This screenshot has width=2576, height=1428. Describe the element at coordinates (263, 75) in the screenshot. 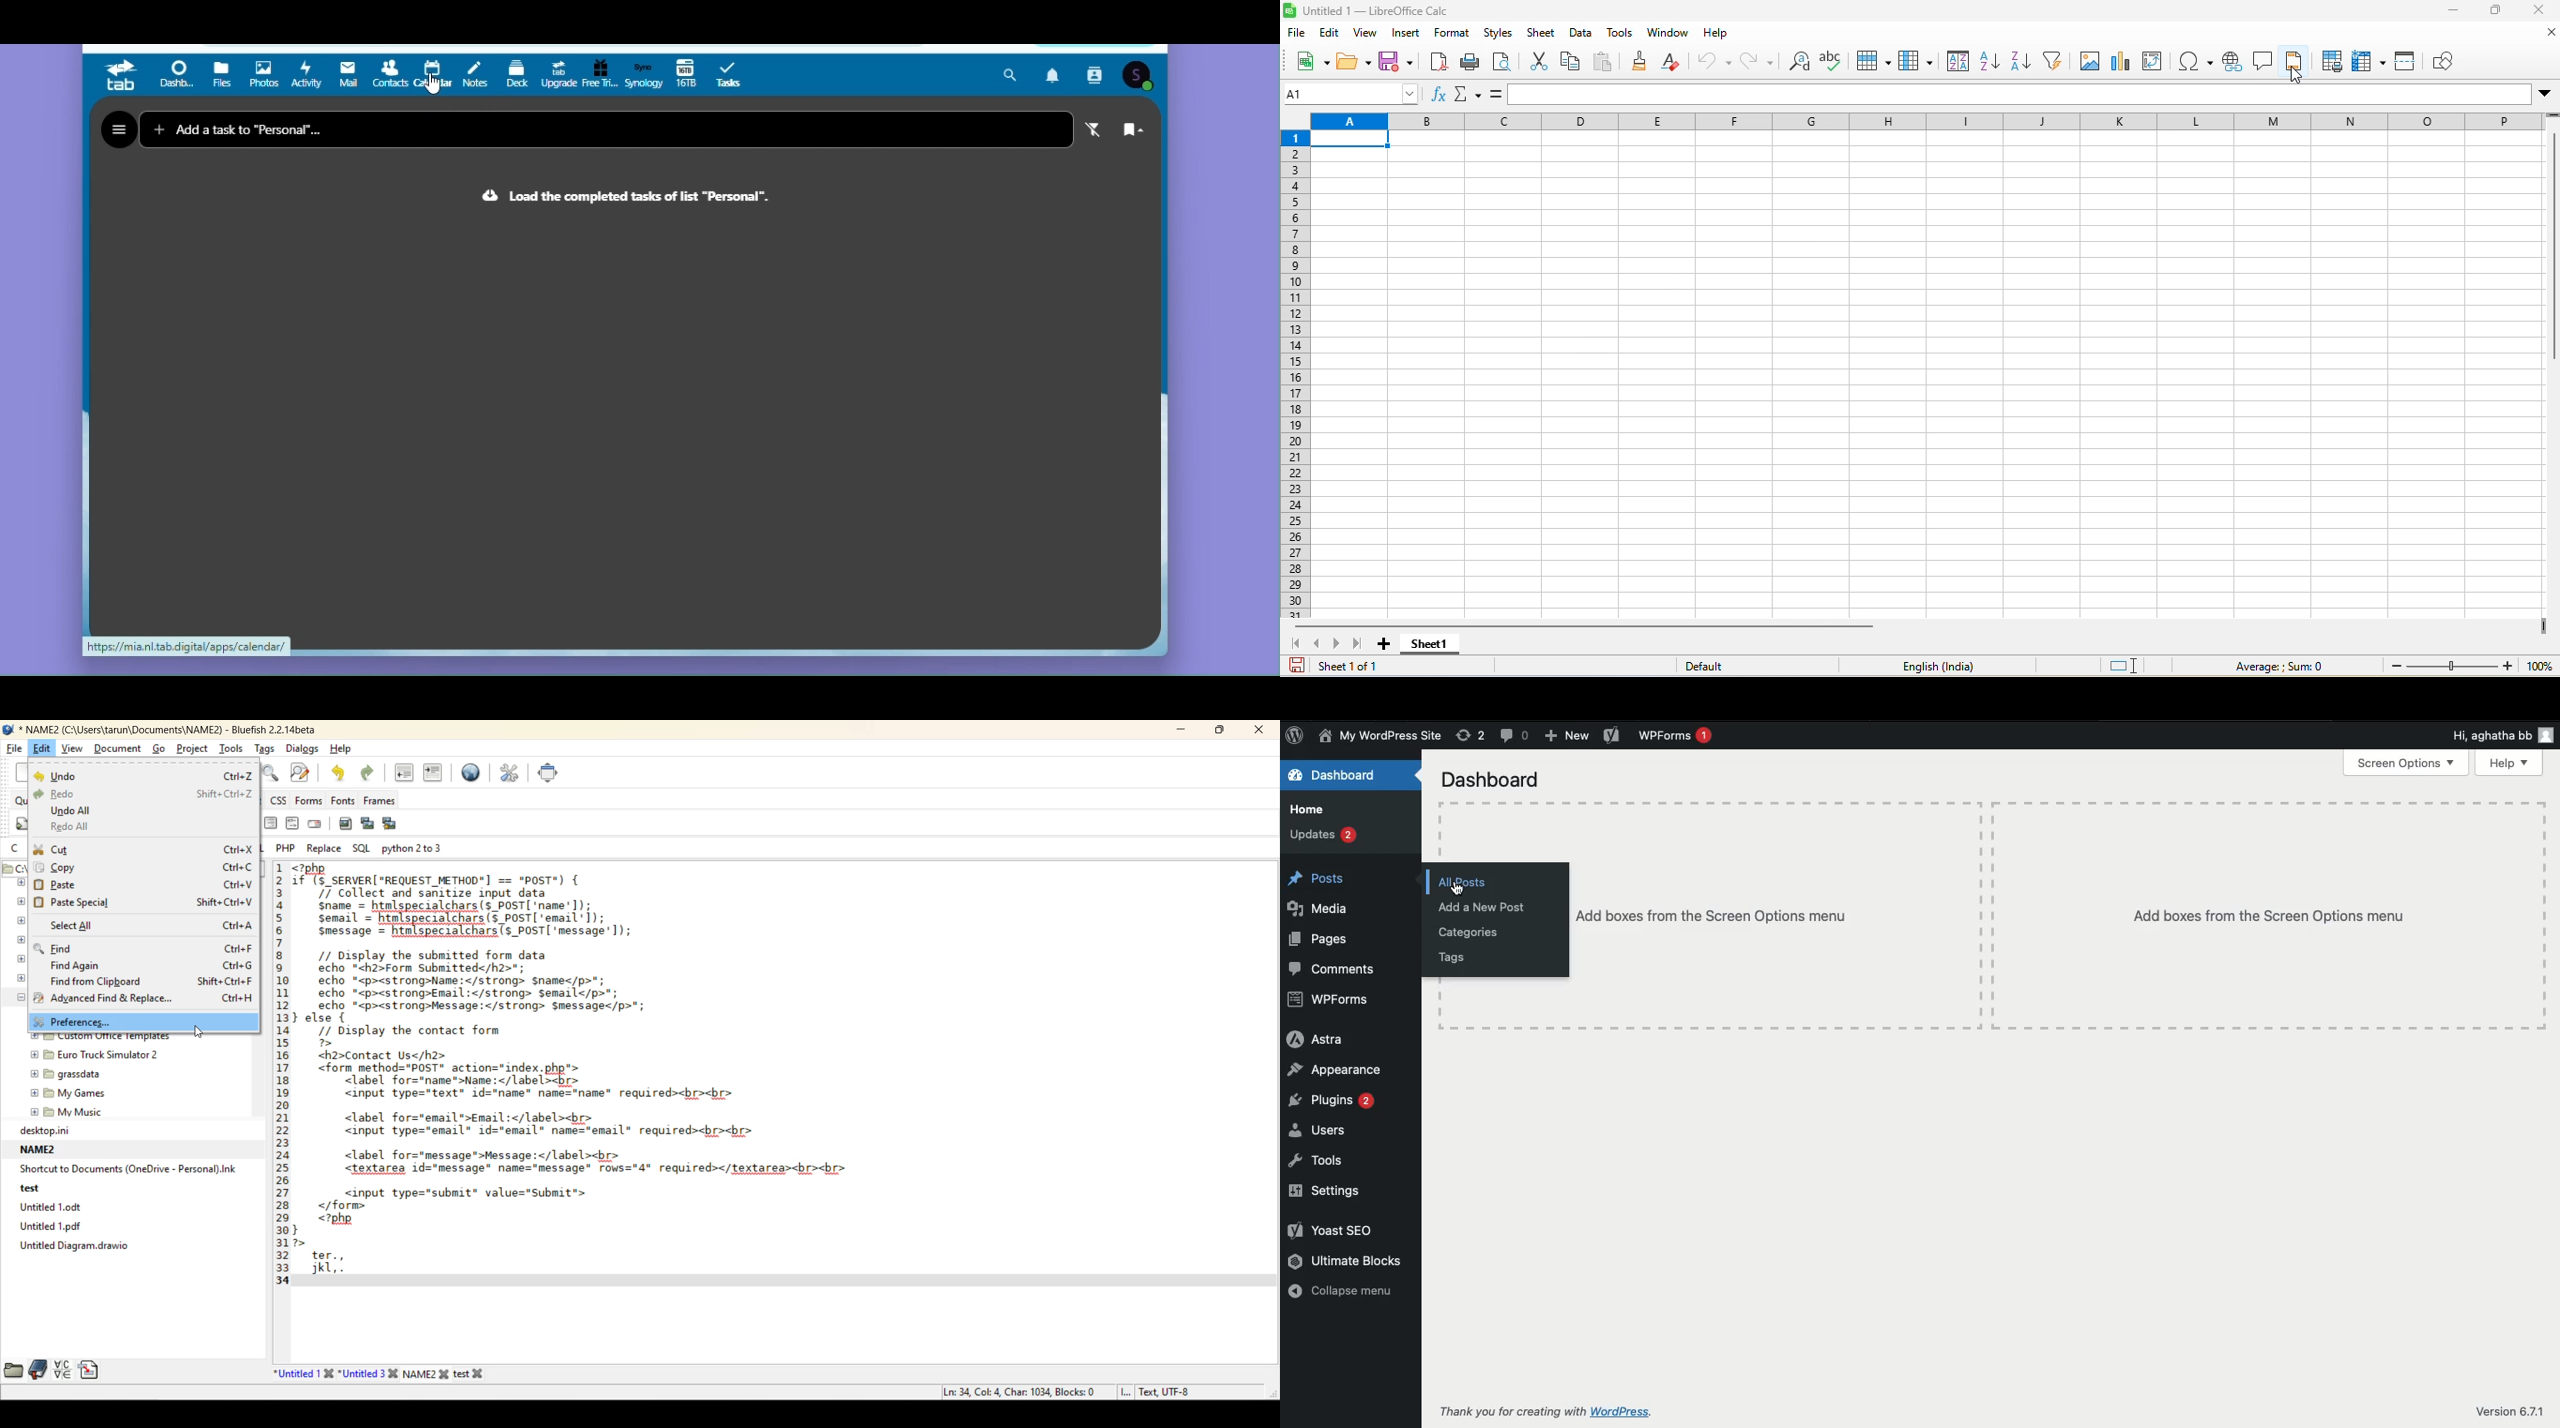

I see `Photos` at that location.